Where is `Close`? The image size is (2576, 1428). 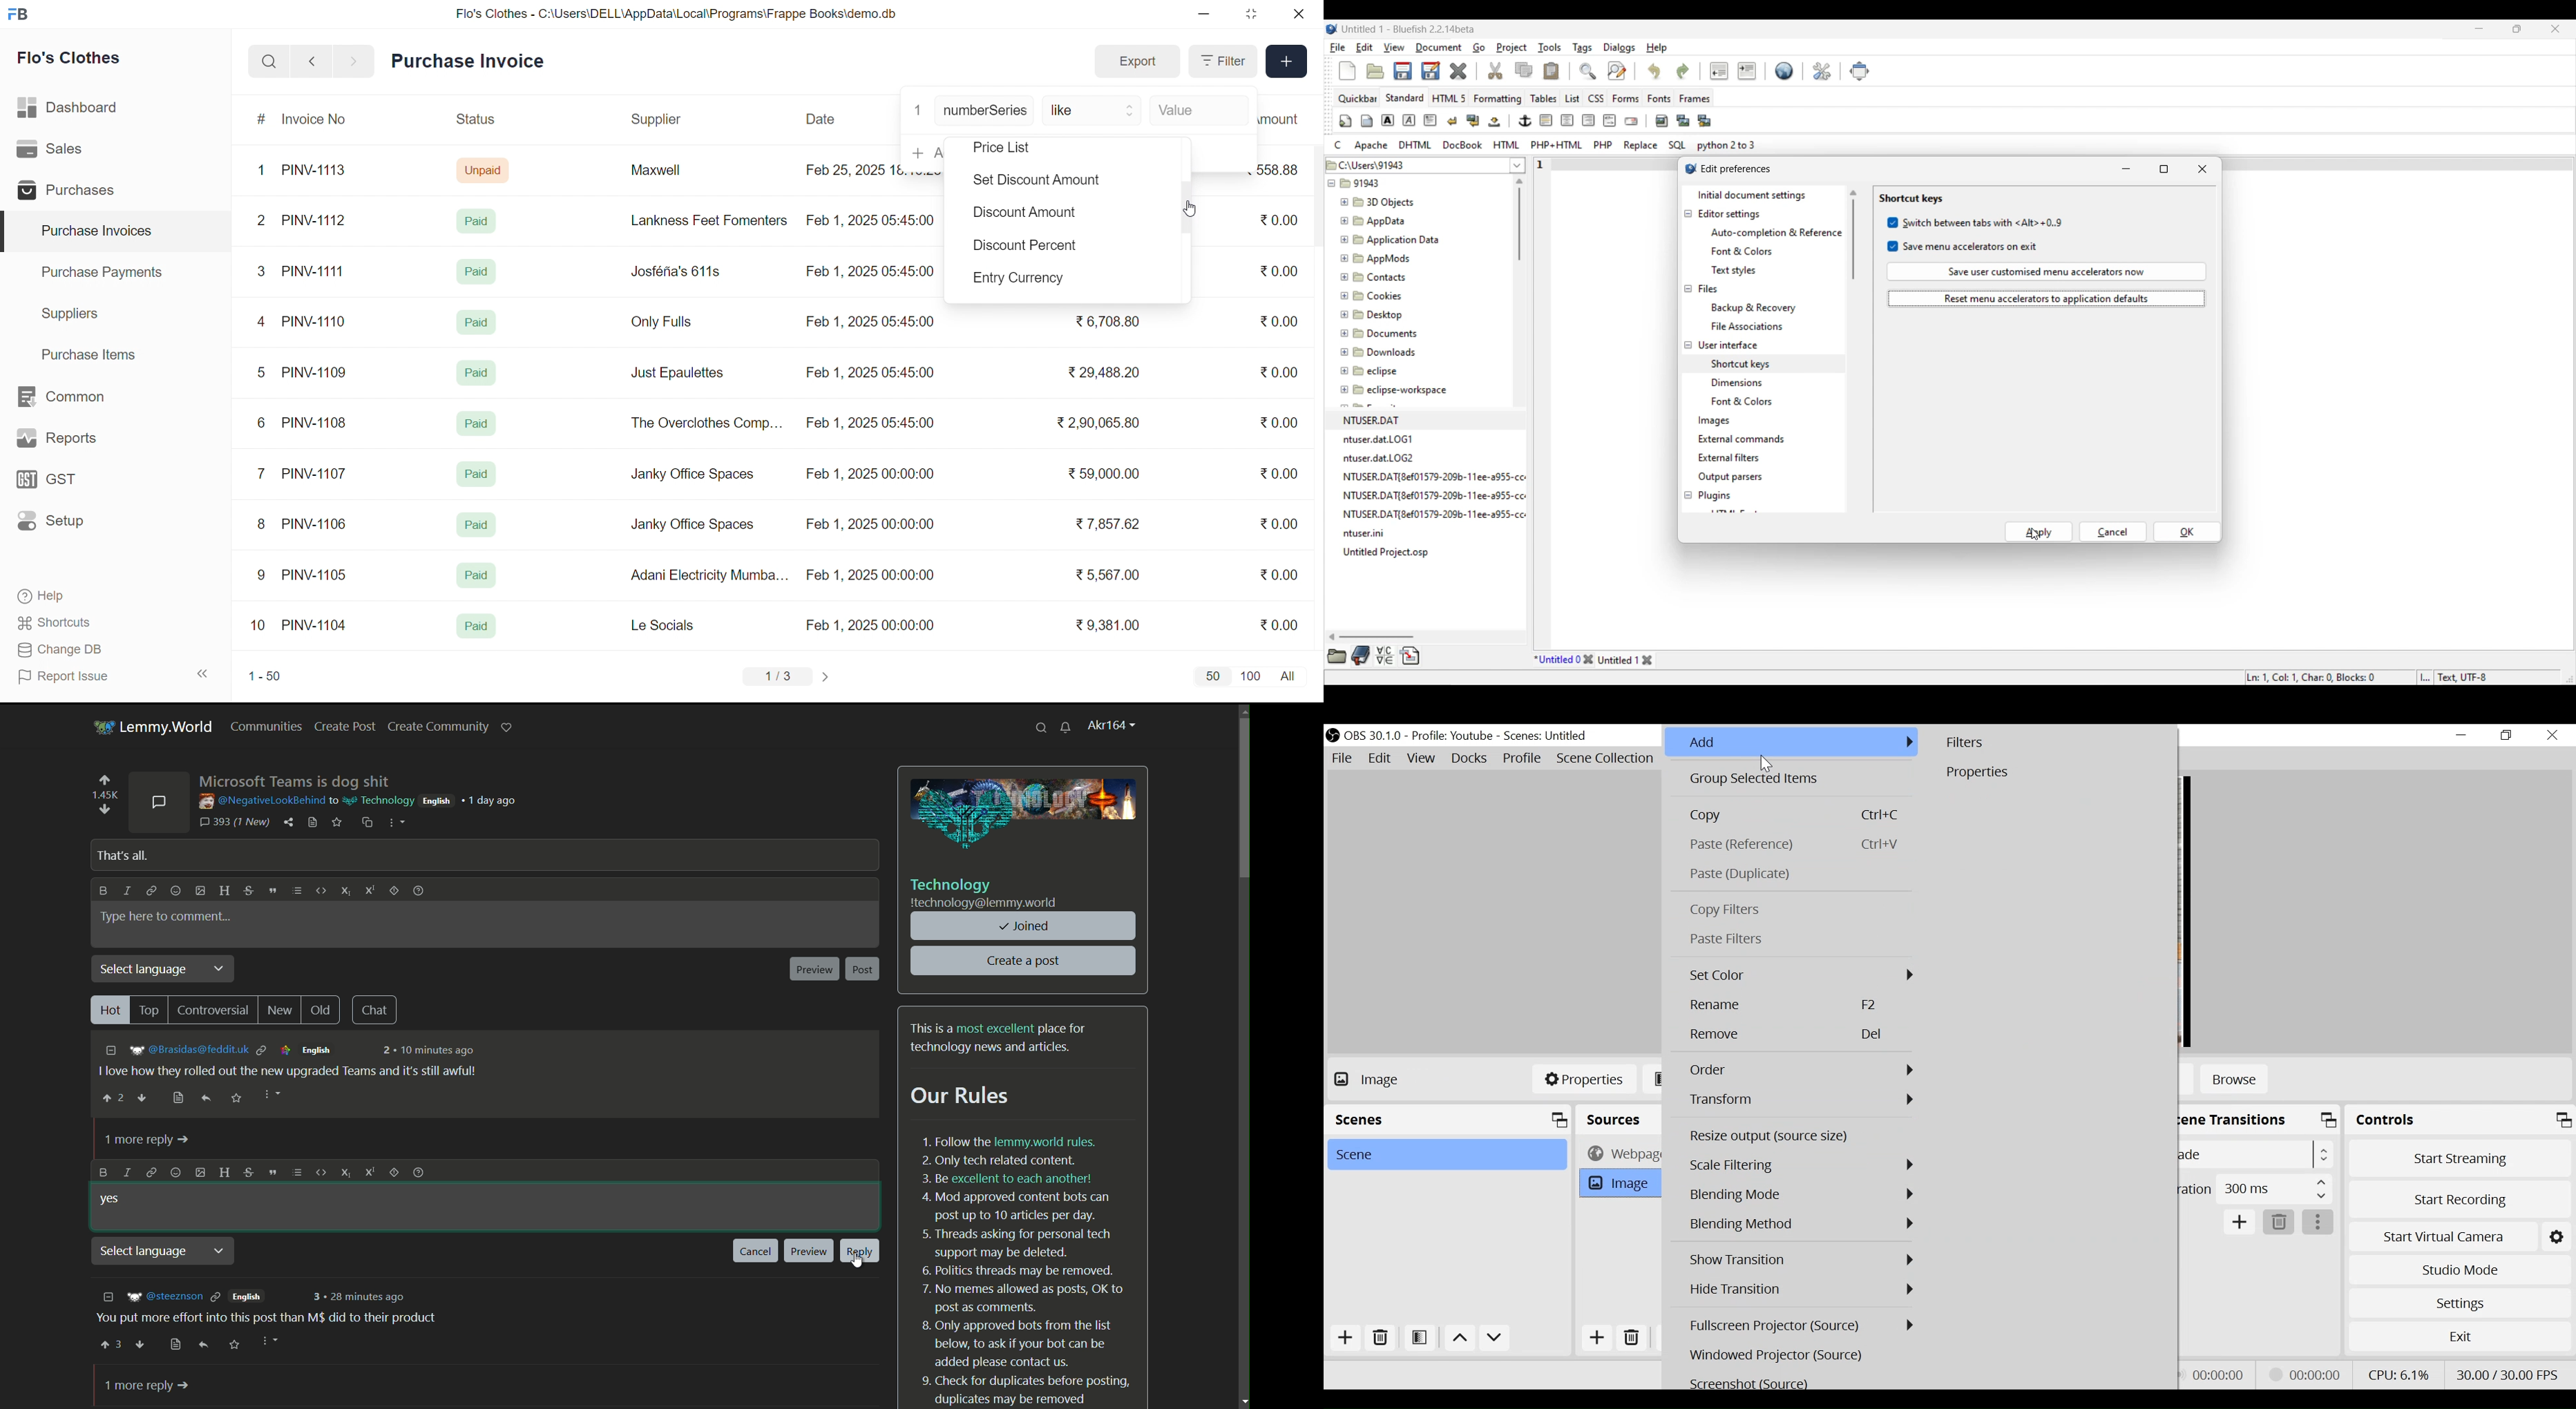 Close is located at coordinates (2202, 169).